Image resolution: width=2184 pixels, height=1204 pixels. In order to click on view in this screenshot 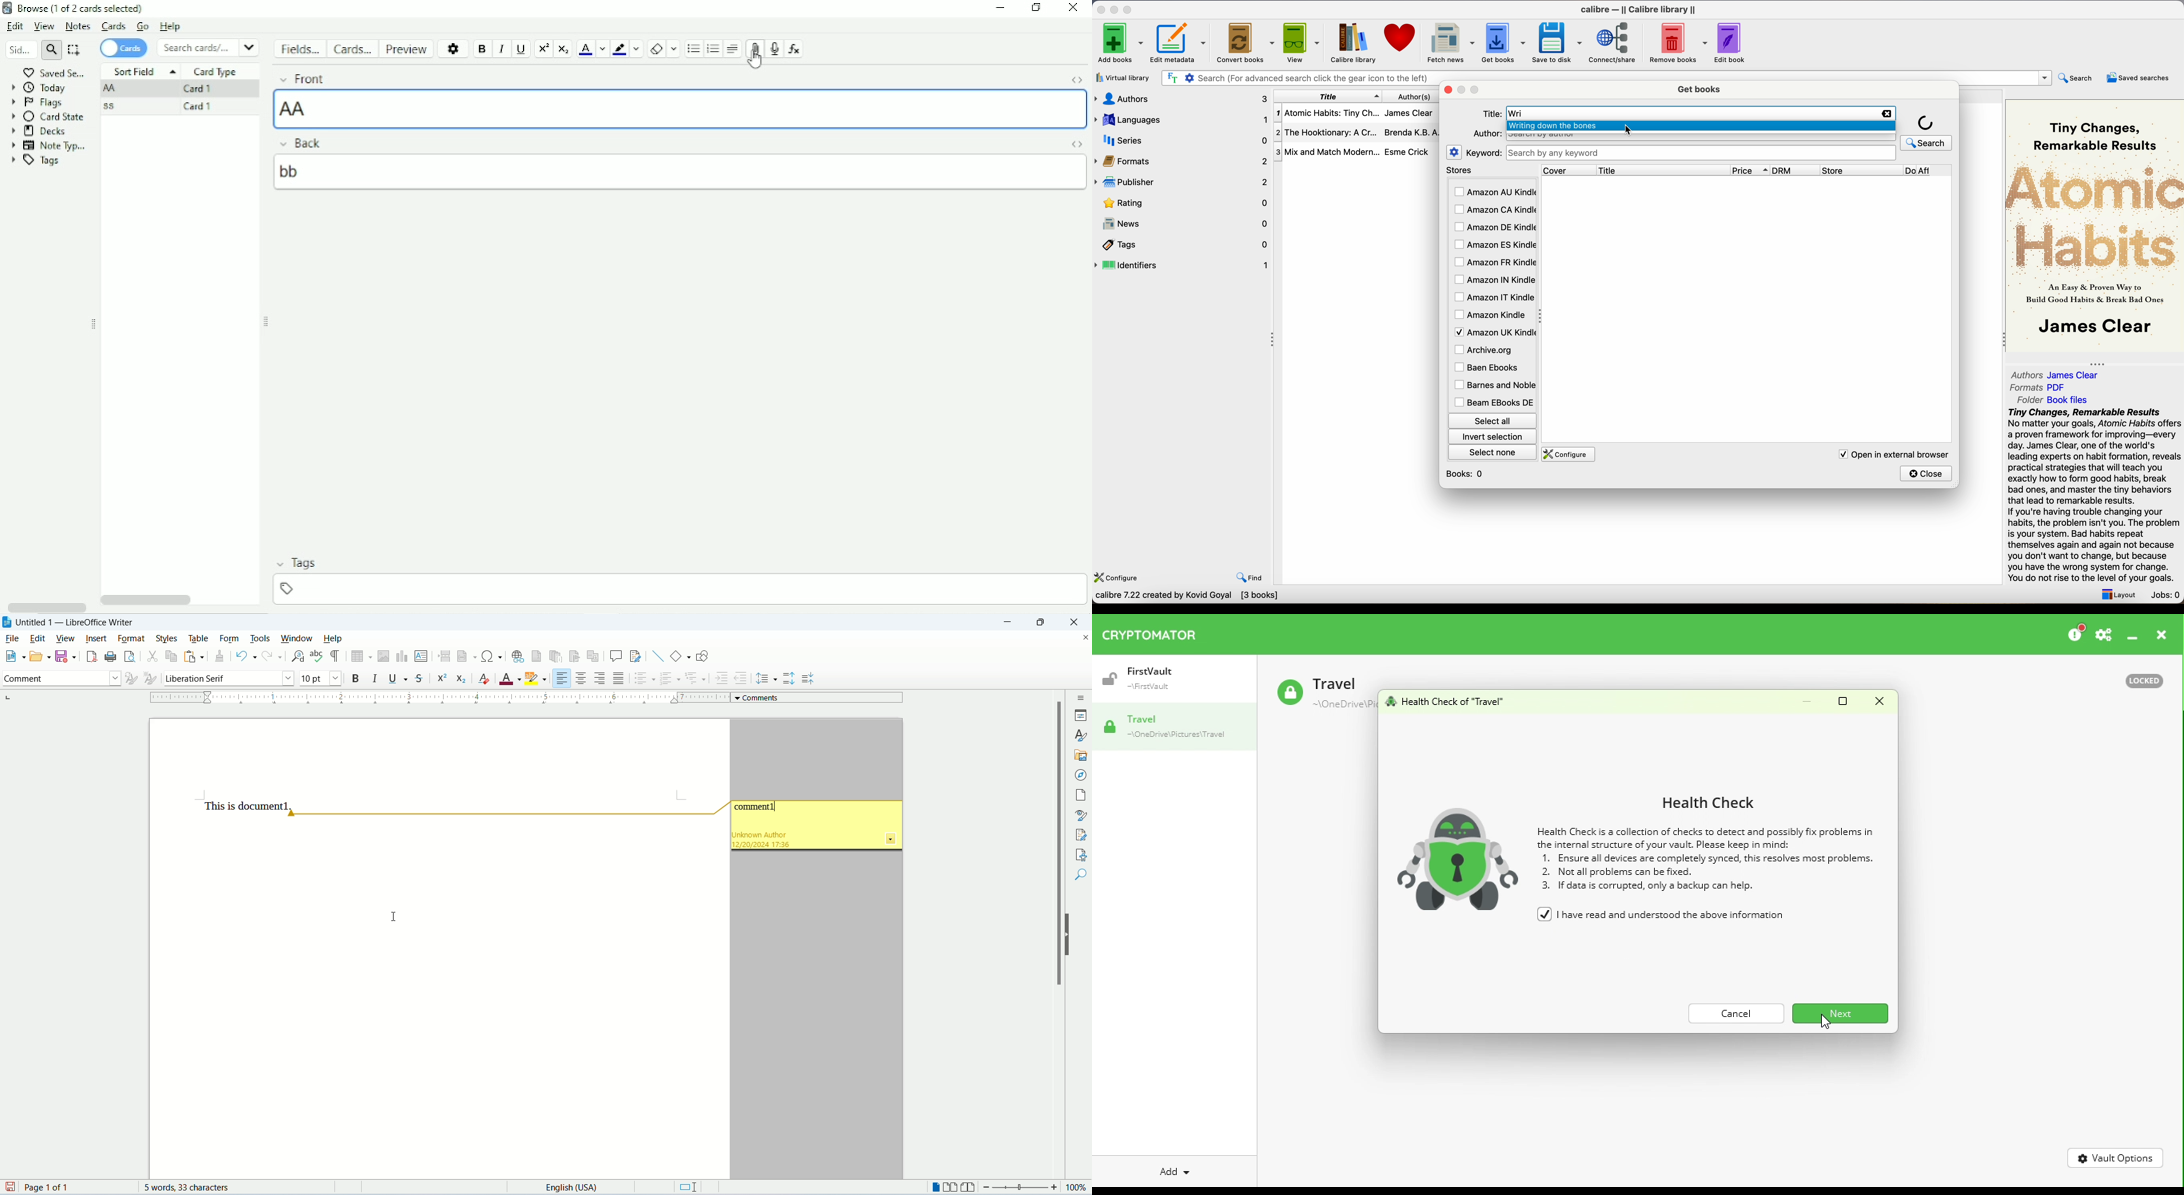, I will do `click(65, 638)`.